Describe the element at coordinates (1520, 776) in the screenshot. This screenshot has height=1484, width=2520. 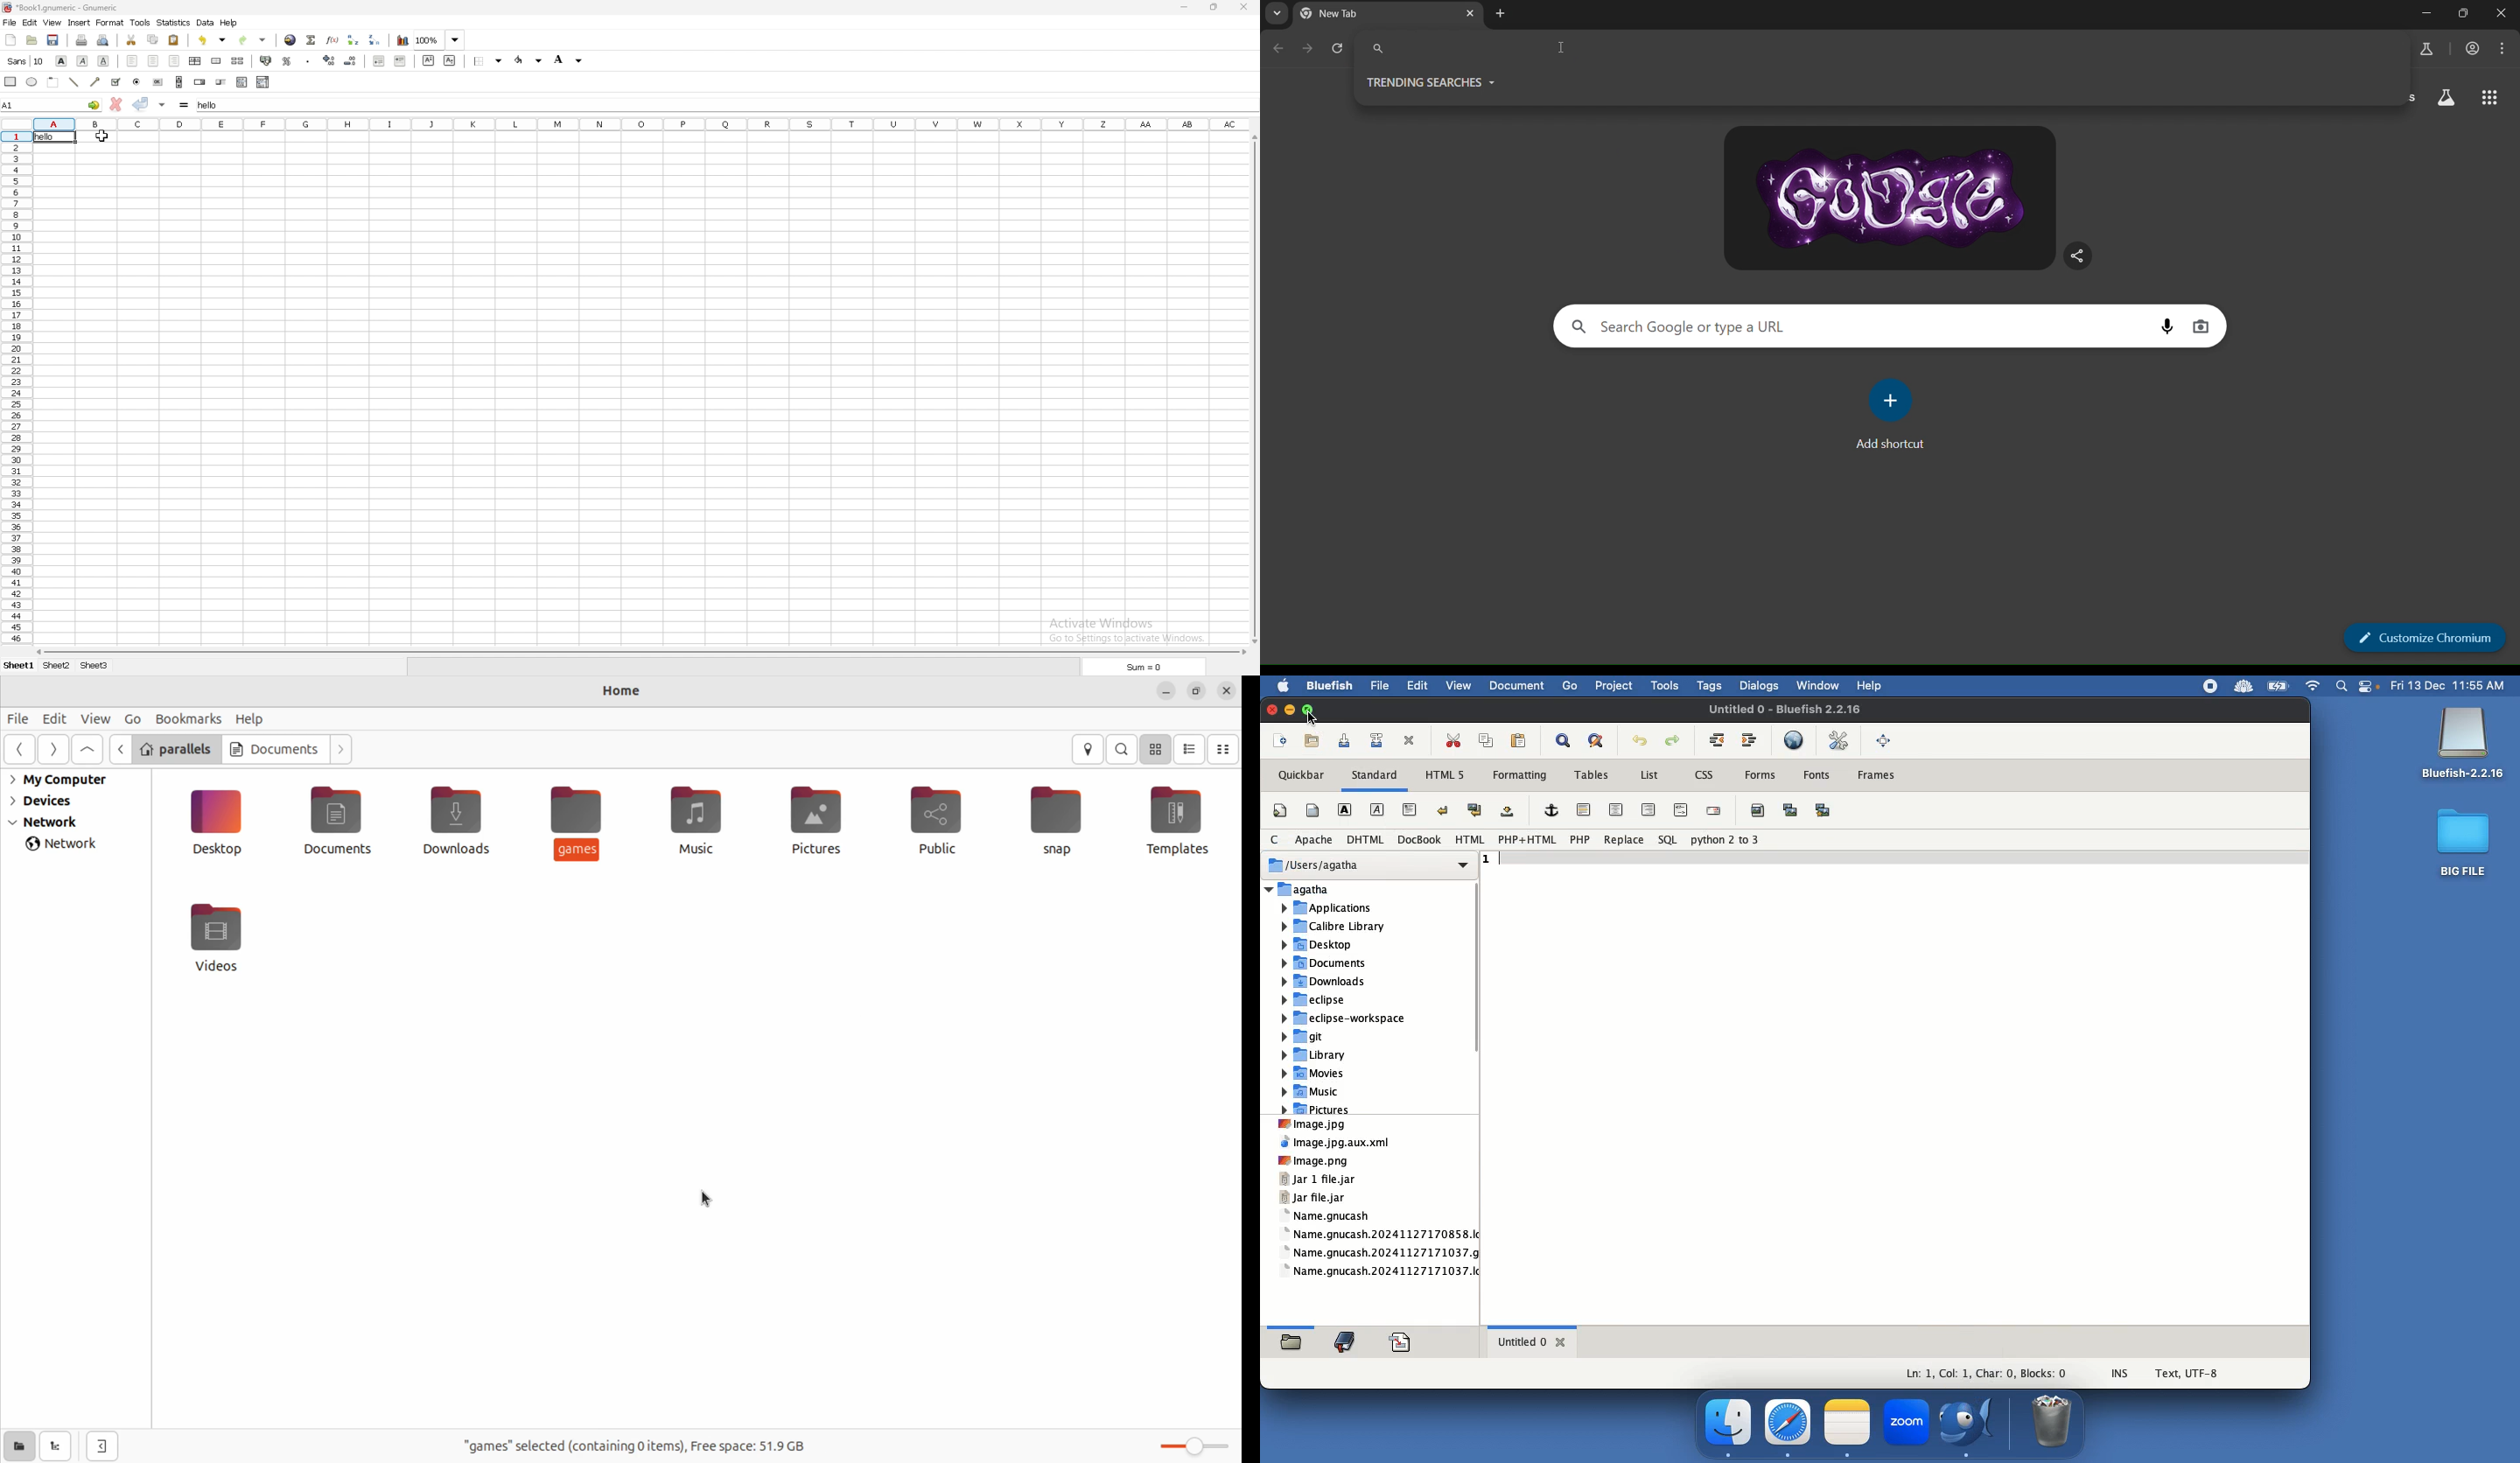
I see `Formatting` at that location.